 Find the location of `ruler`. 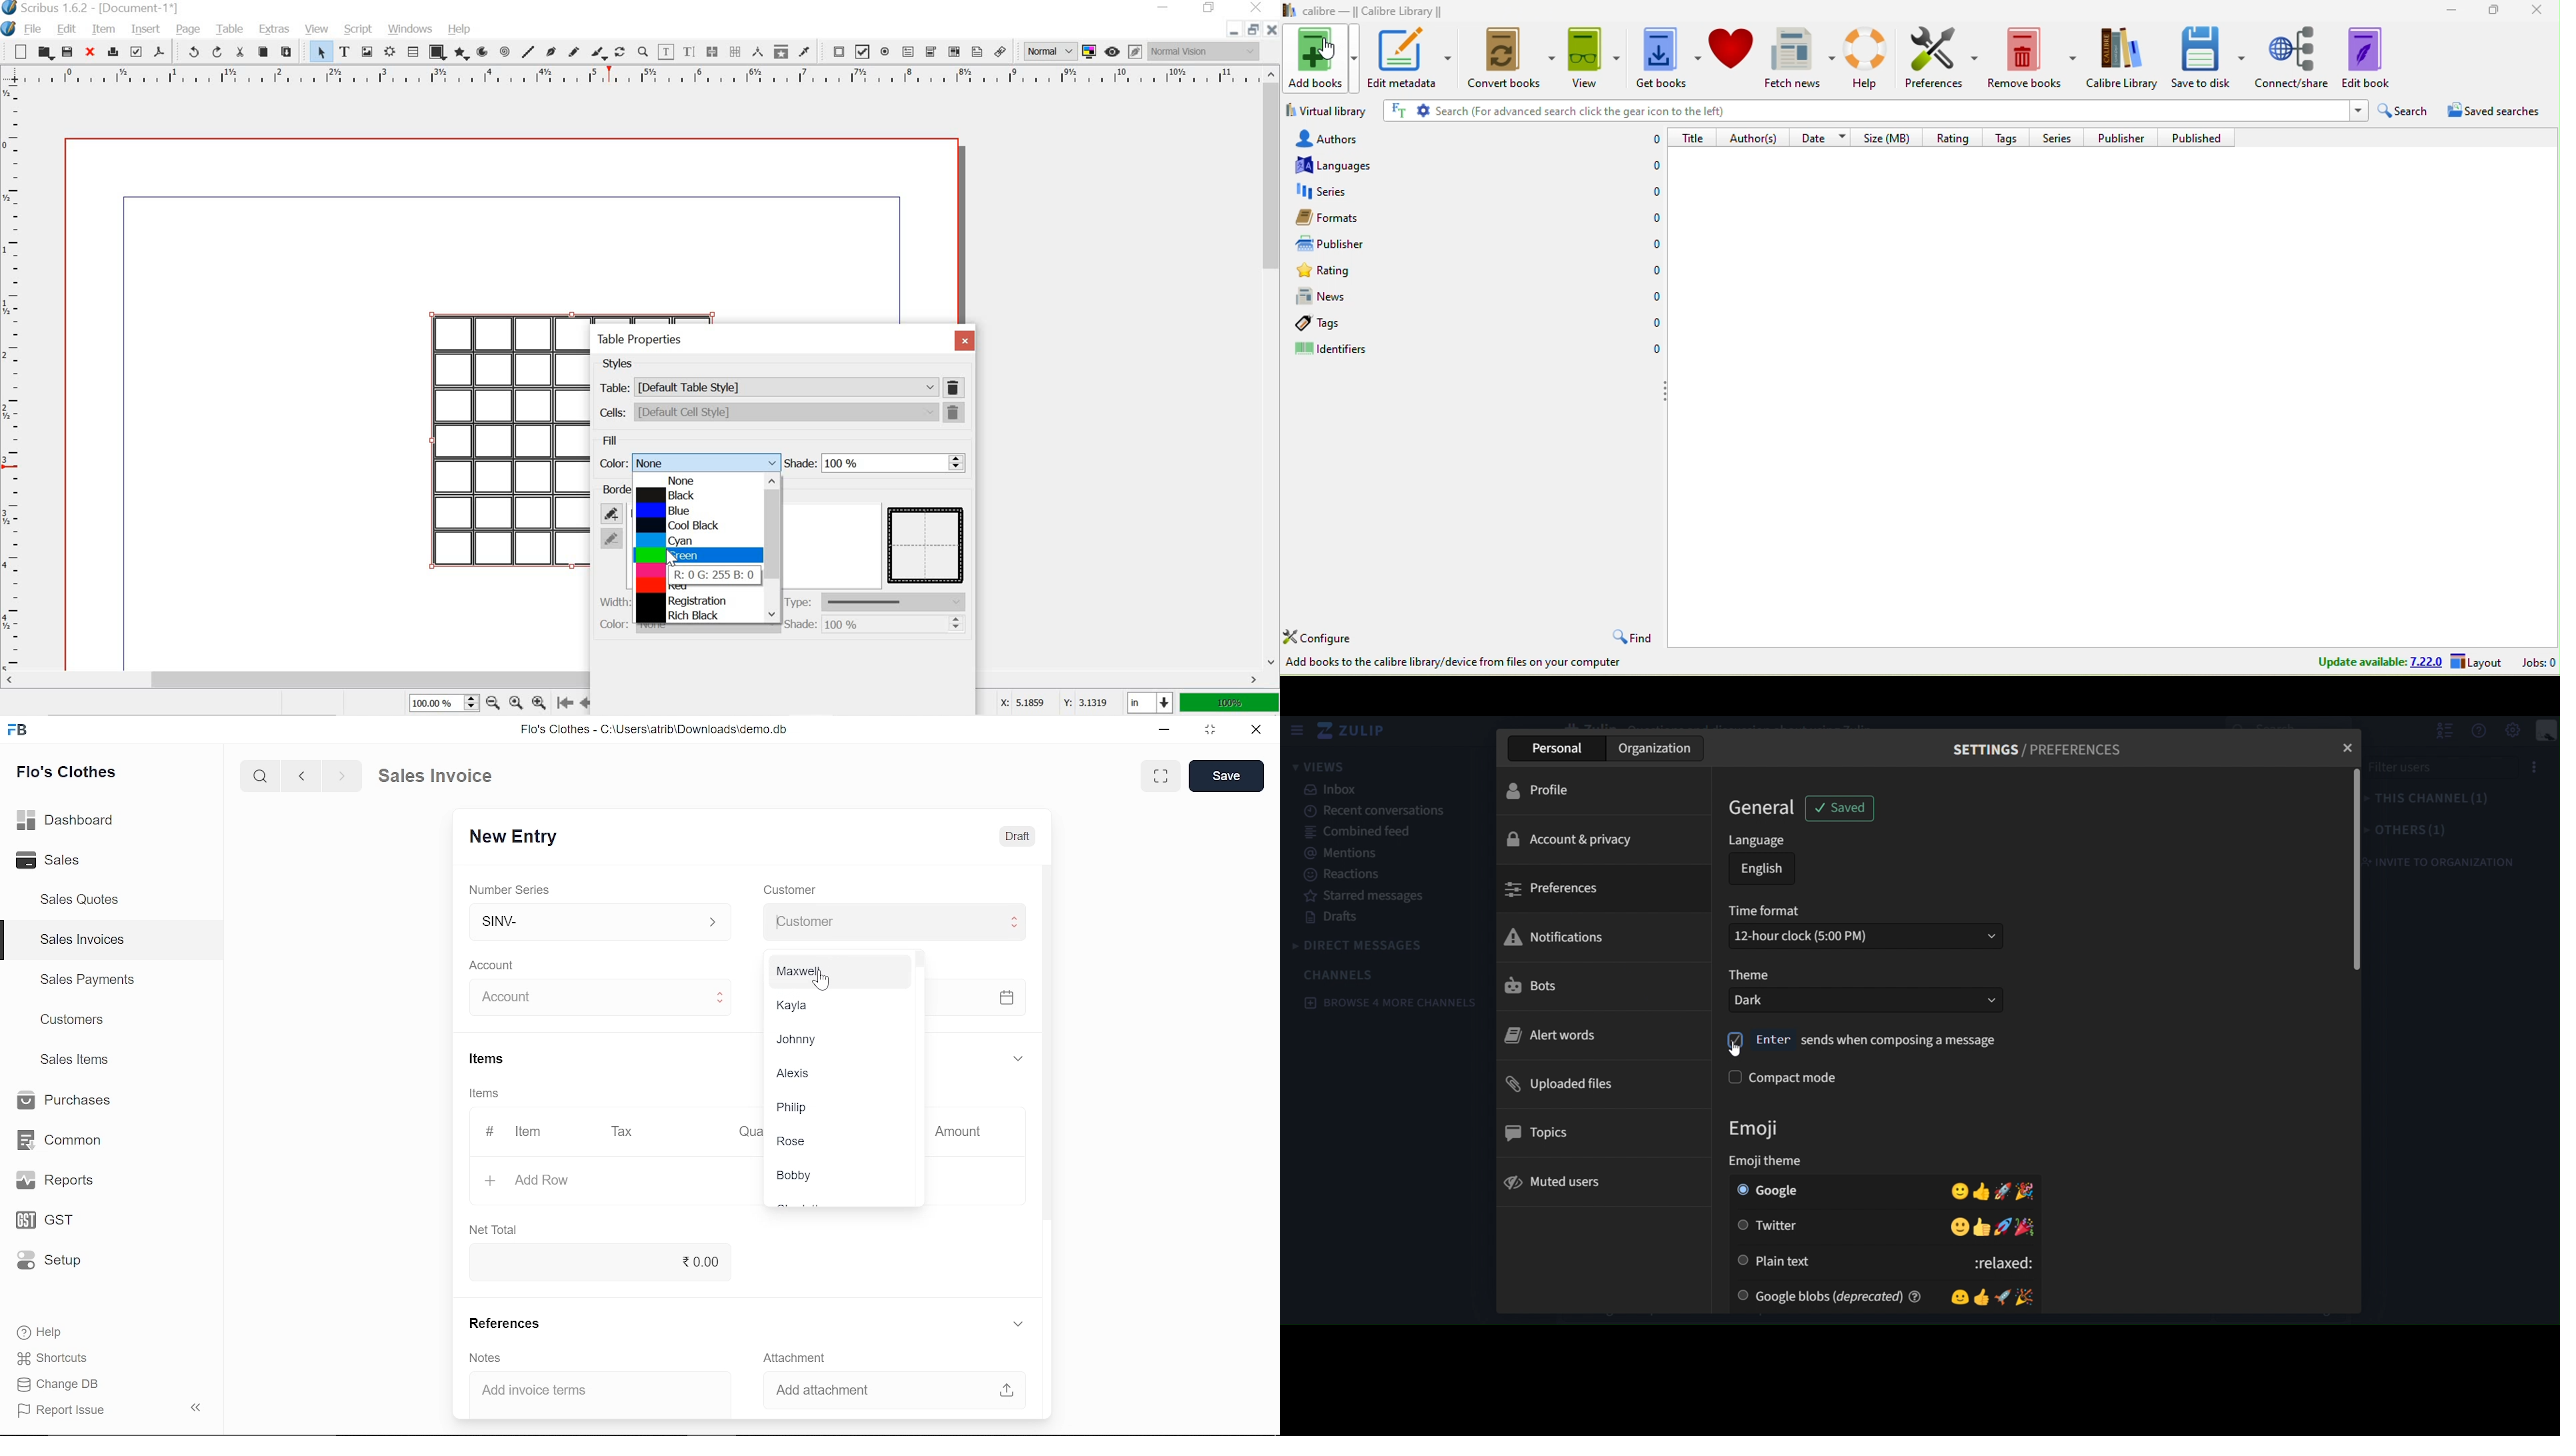

ruler is located at coordinates (13, 375).